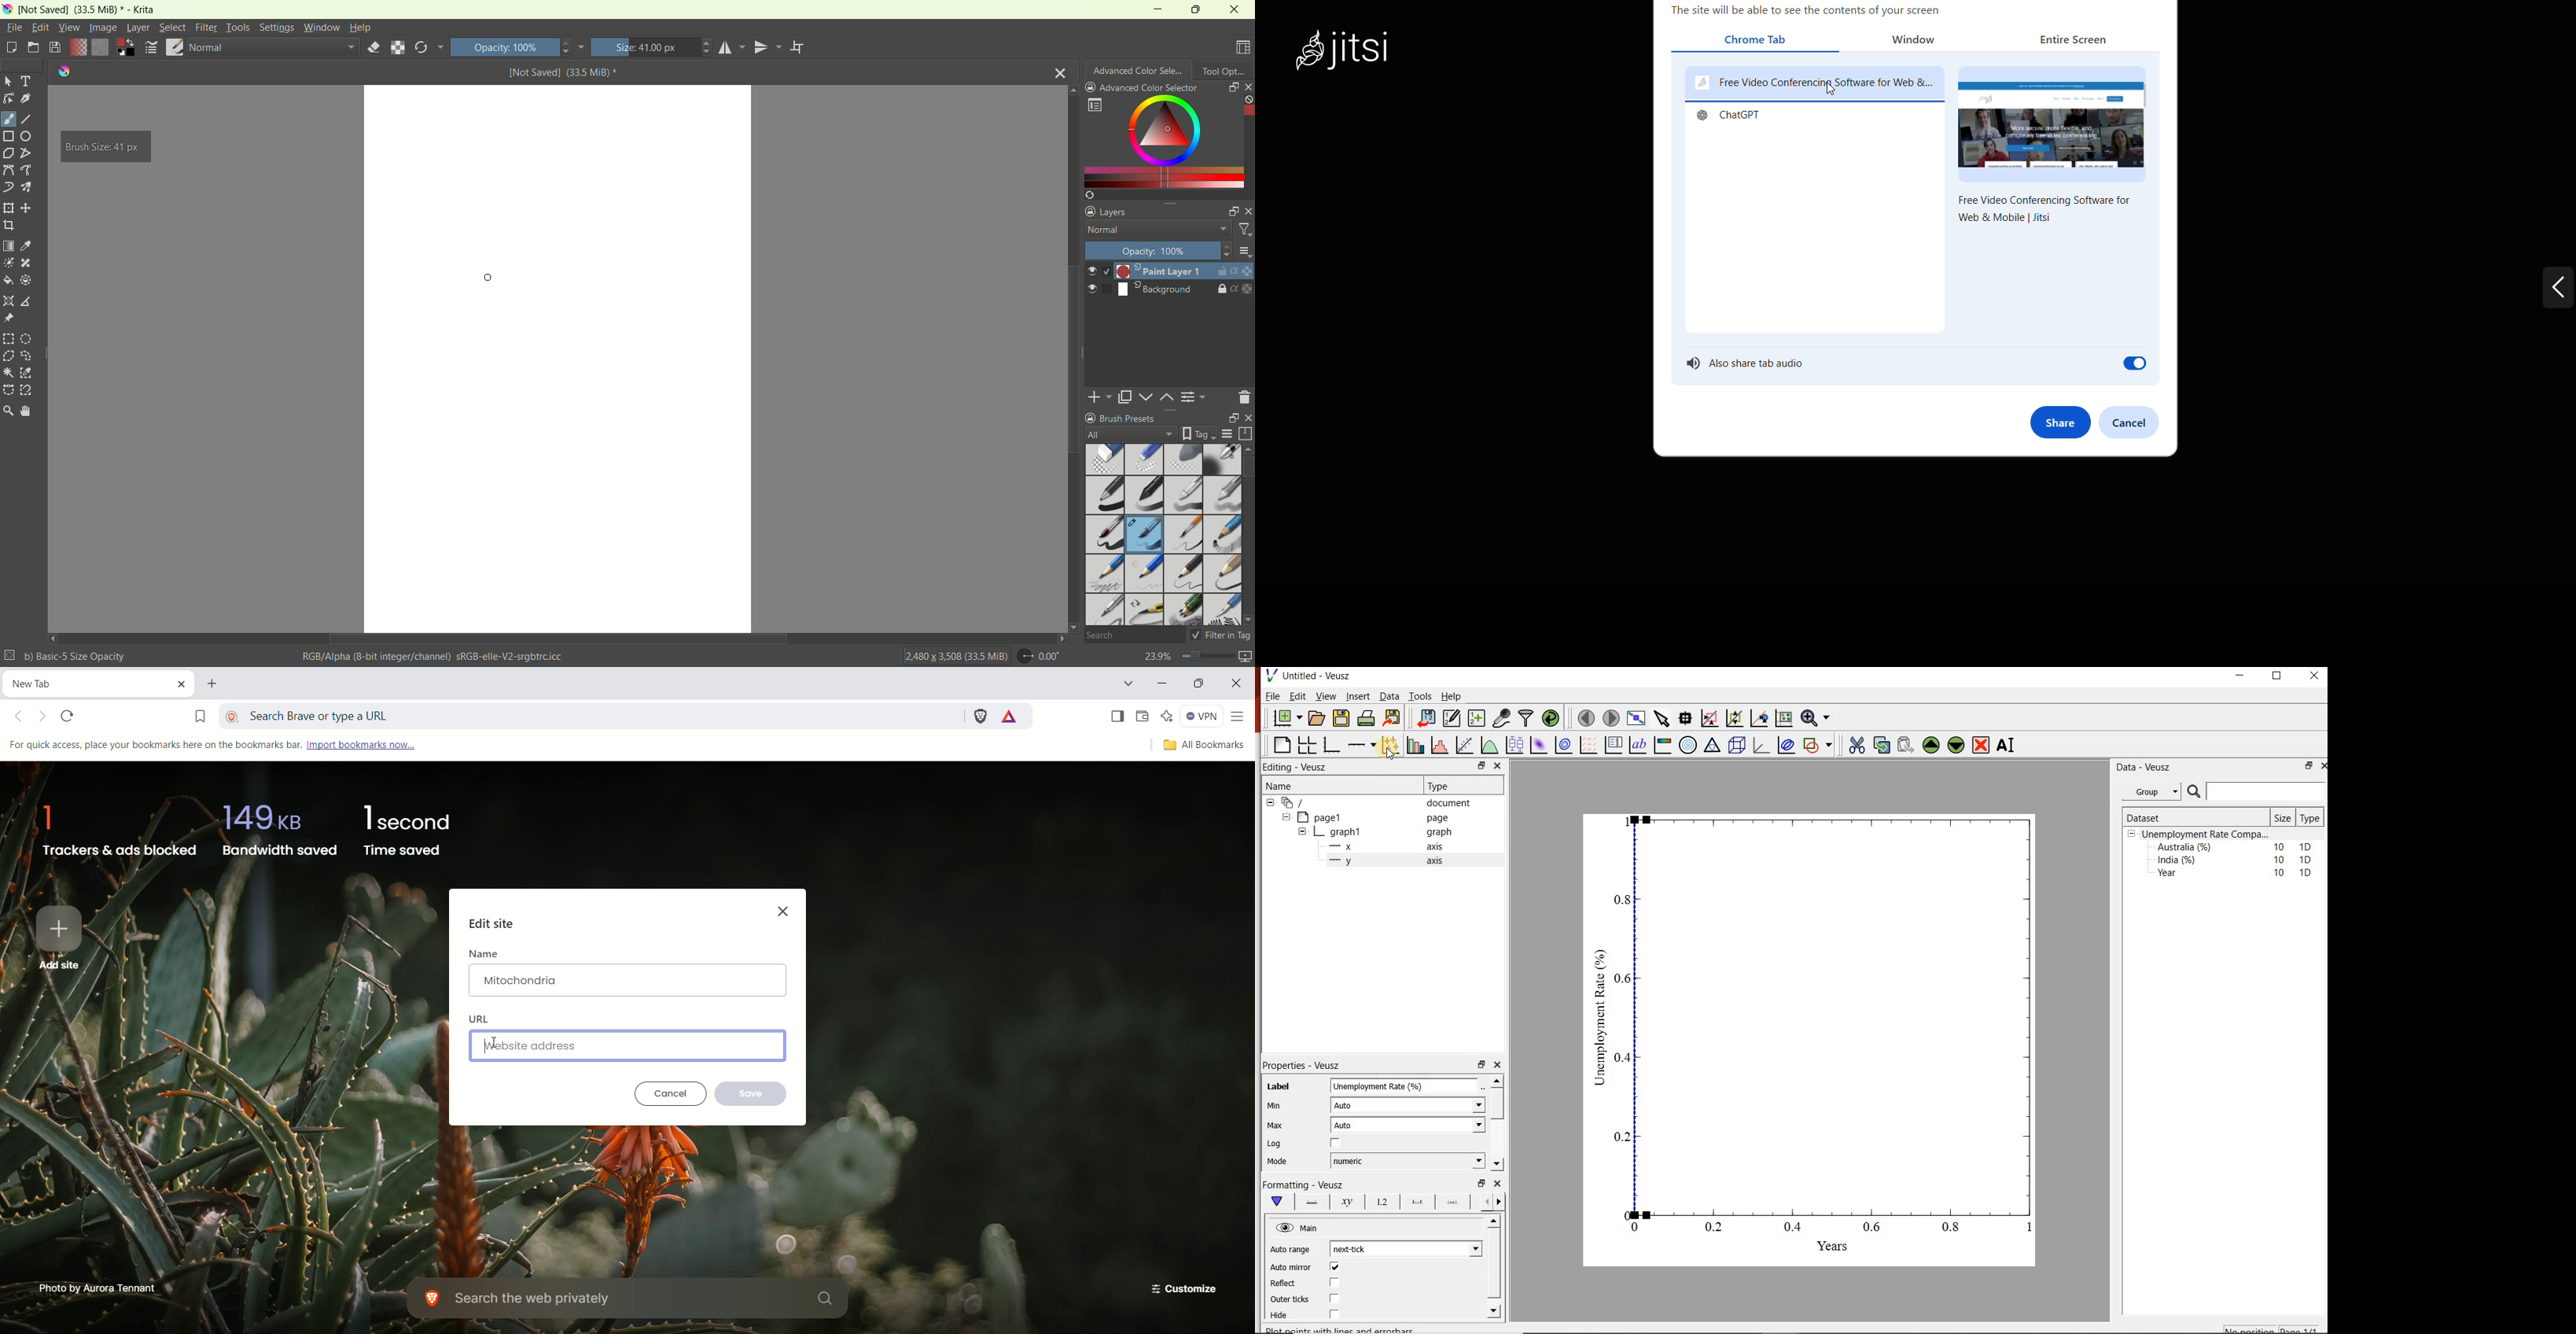  I want to click on plot box plots, so click(1515, 744).